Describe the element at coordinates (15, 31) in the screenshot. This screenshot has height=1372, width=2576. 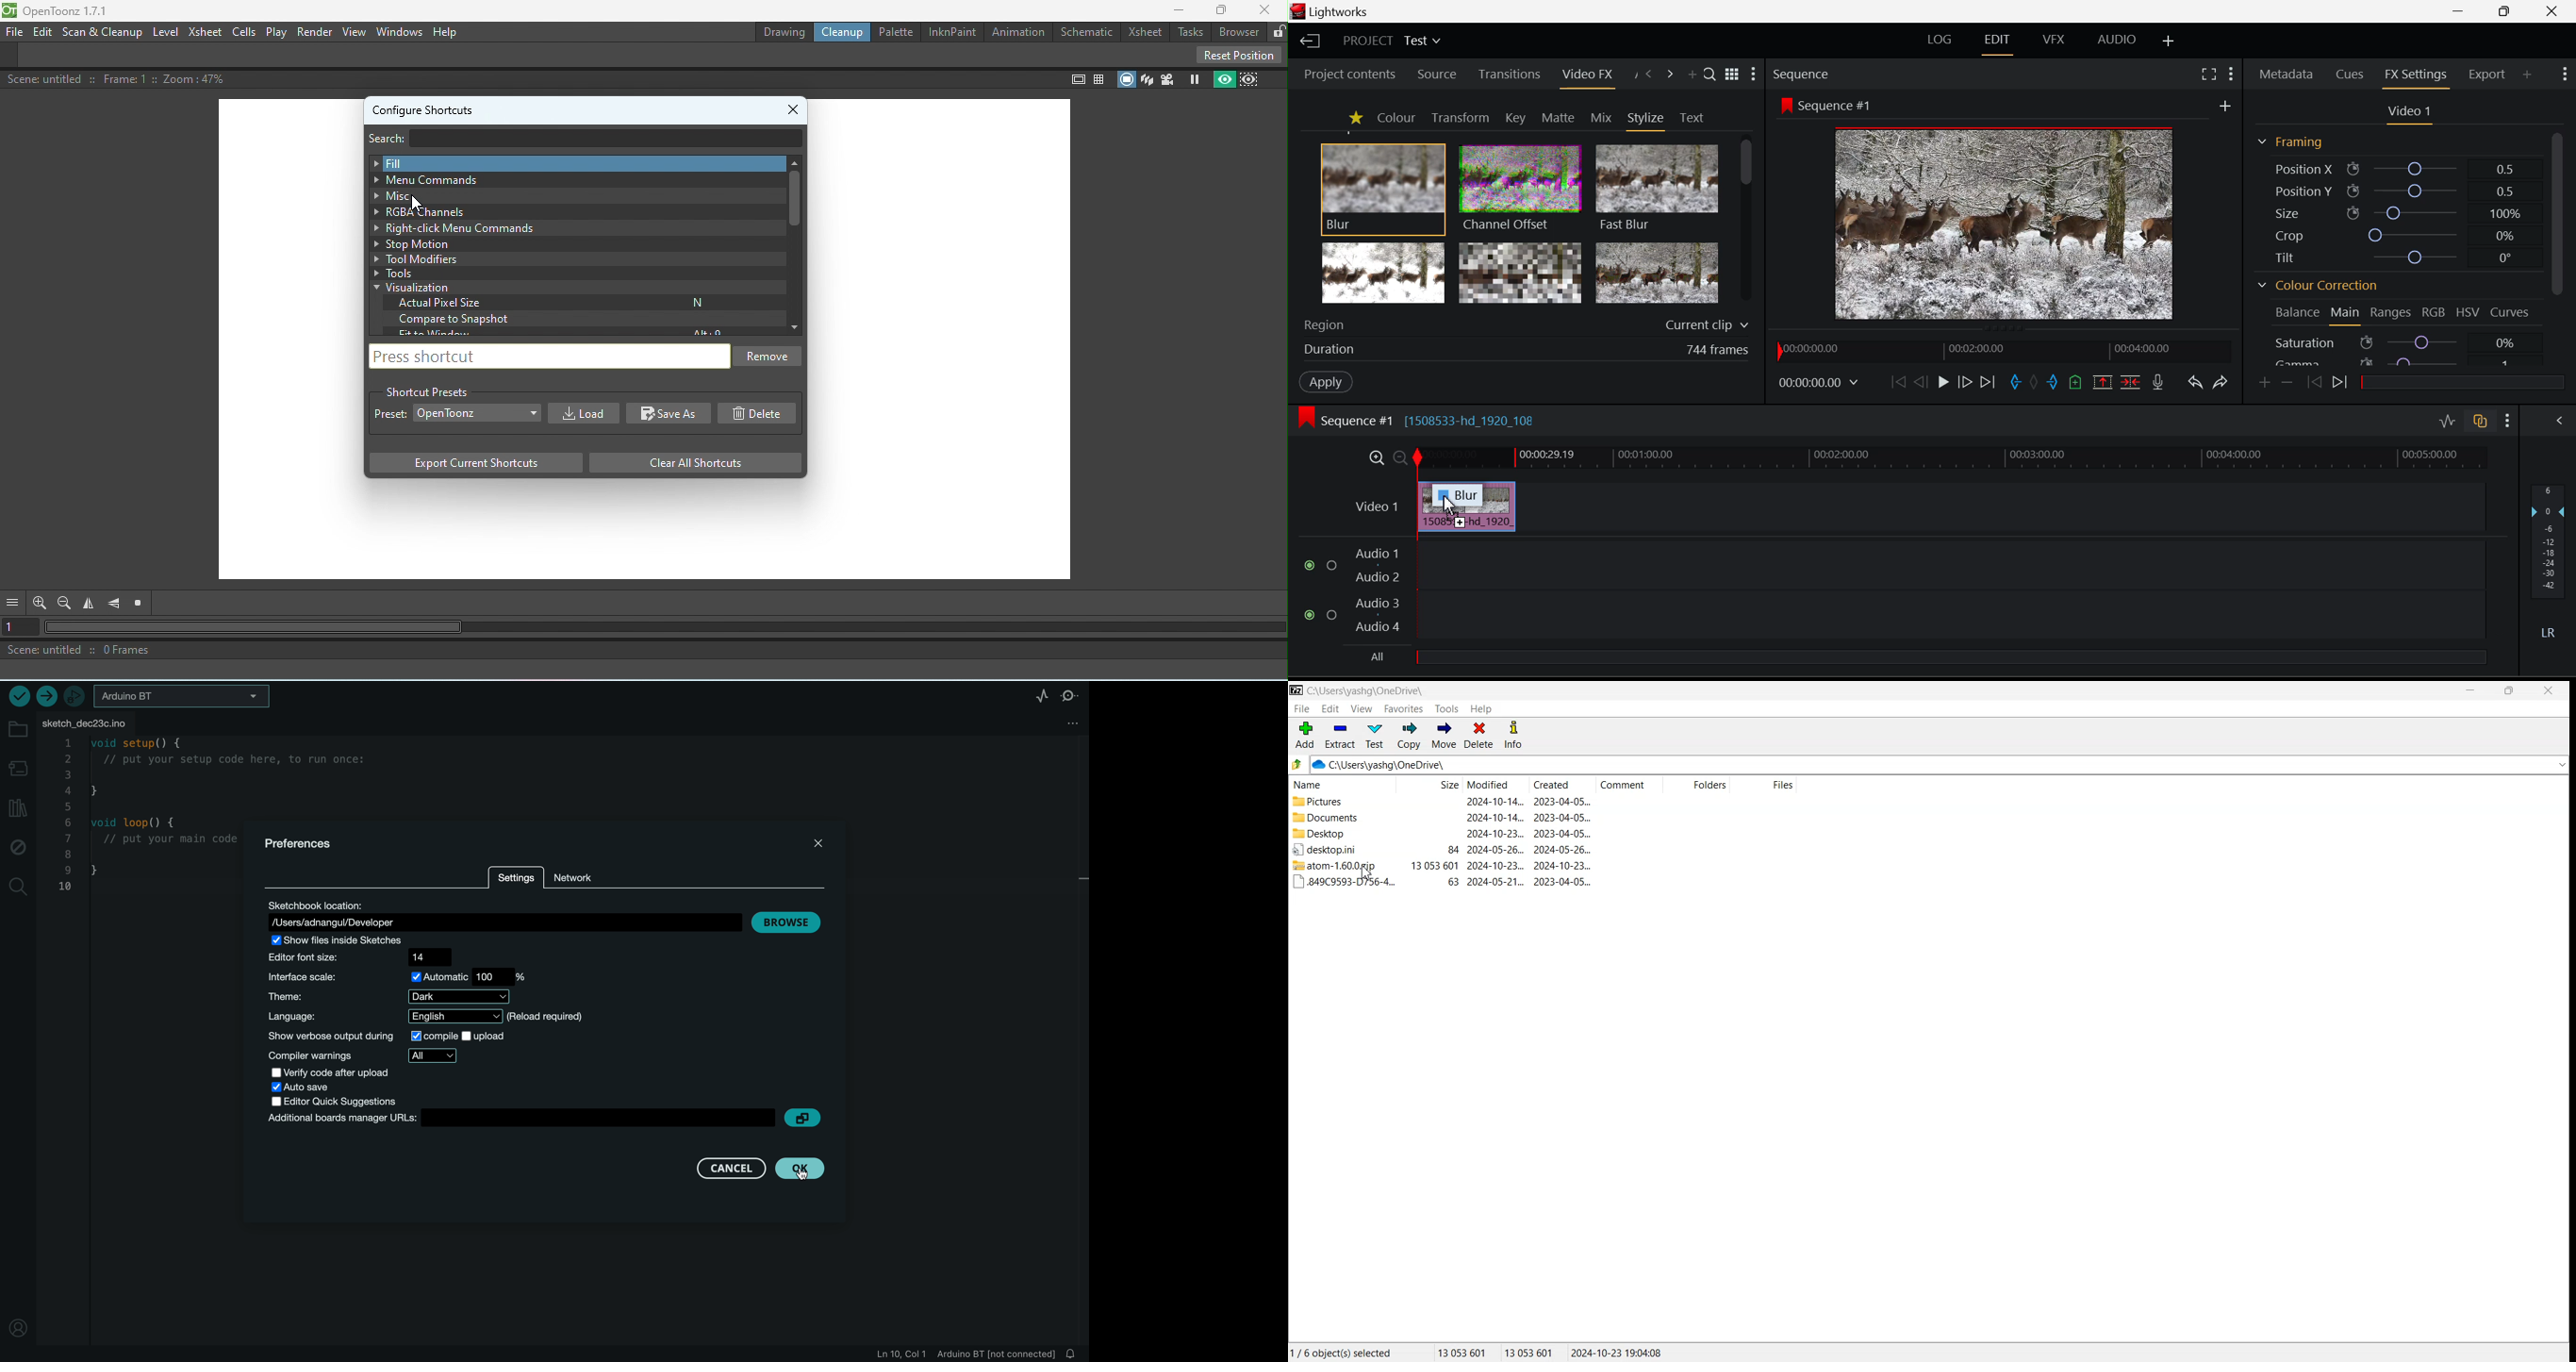
I see `File` at that location.